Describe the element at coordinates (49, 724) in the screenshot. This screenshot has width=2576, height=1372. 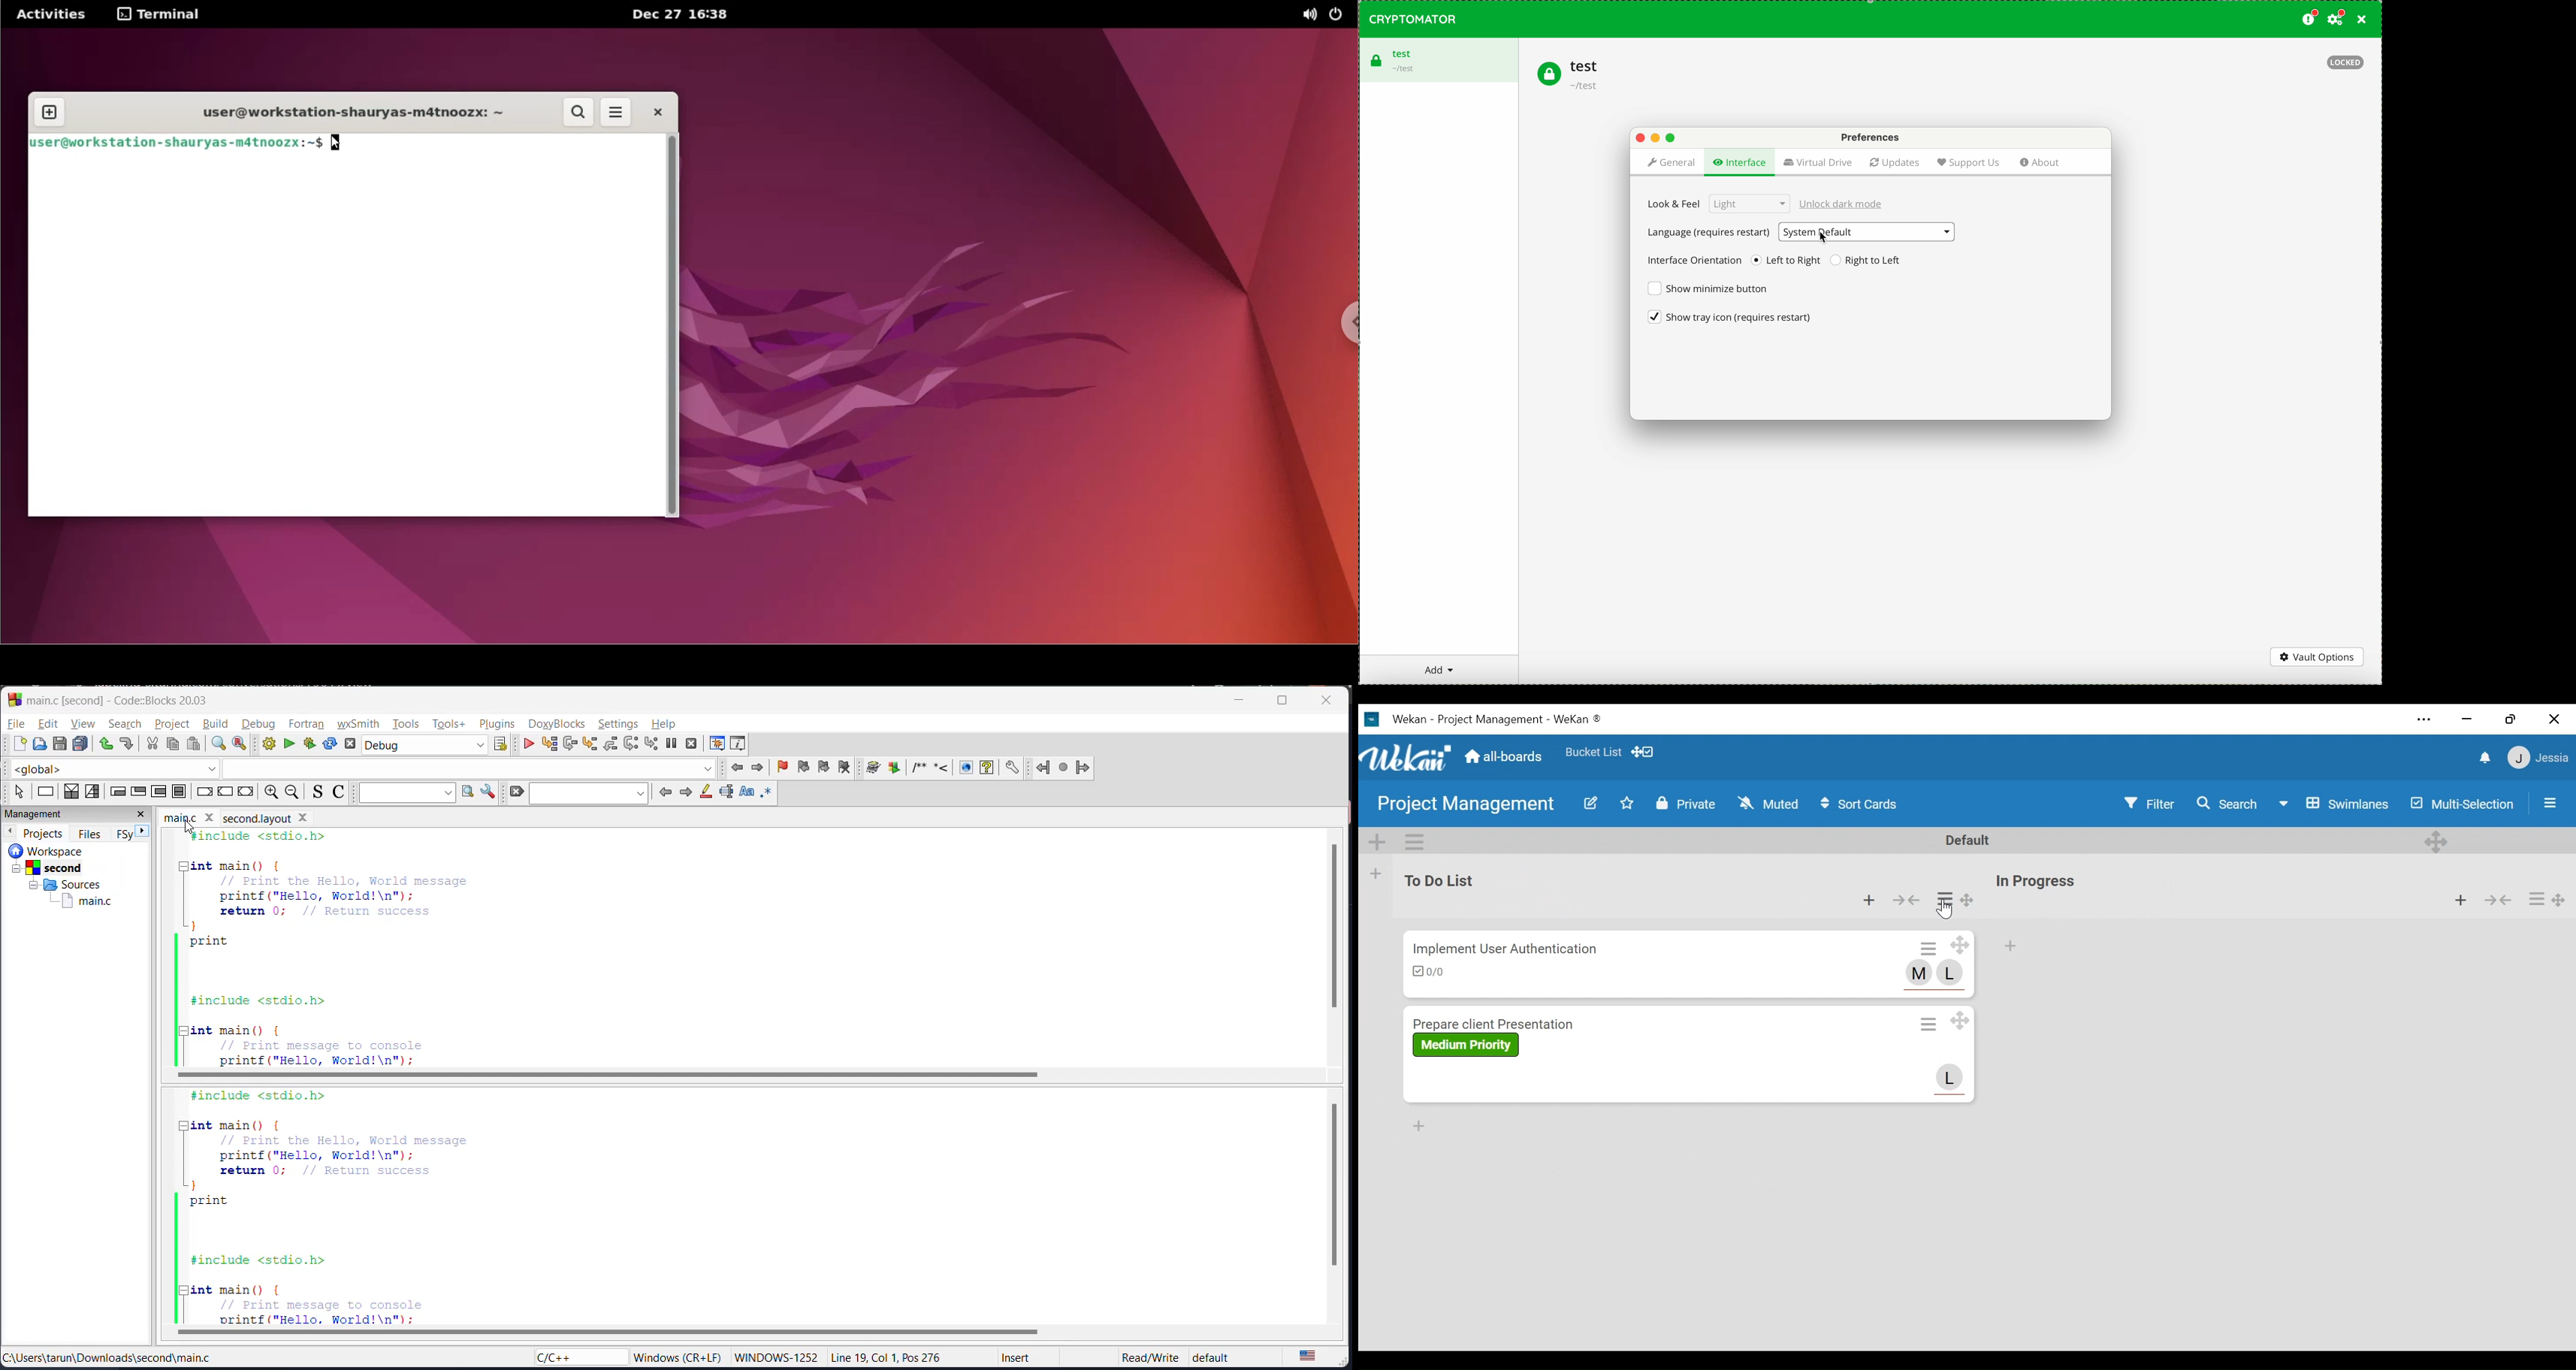
I see `edit` at that location.